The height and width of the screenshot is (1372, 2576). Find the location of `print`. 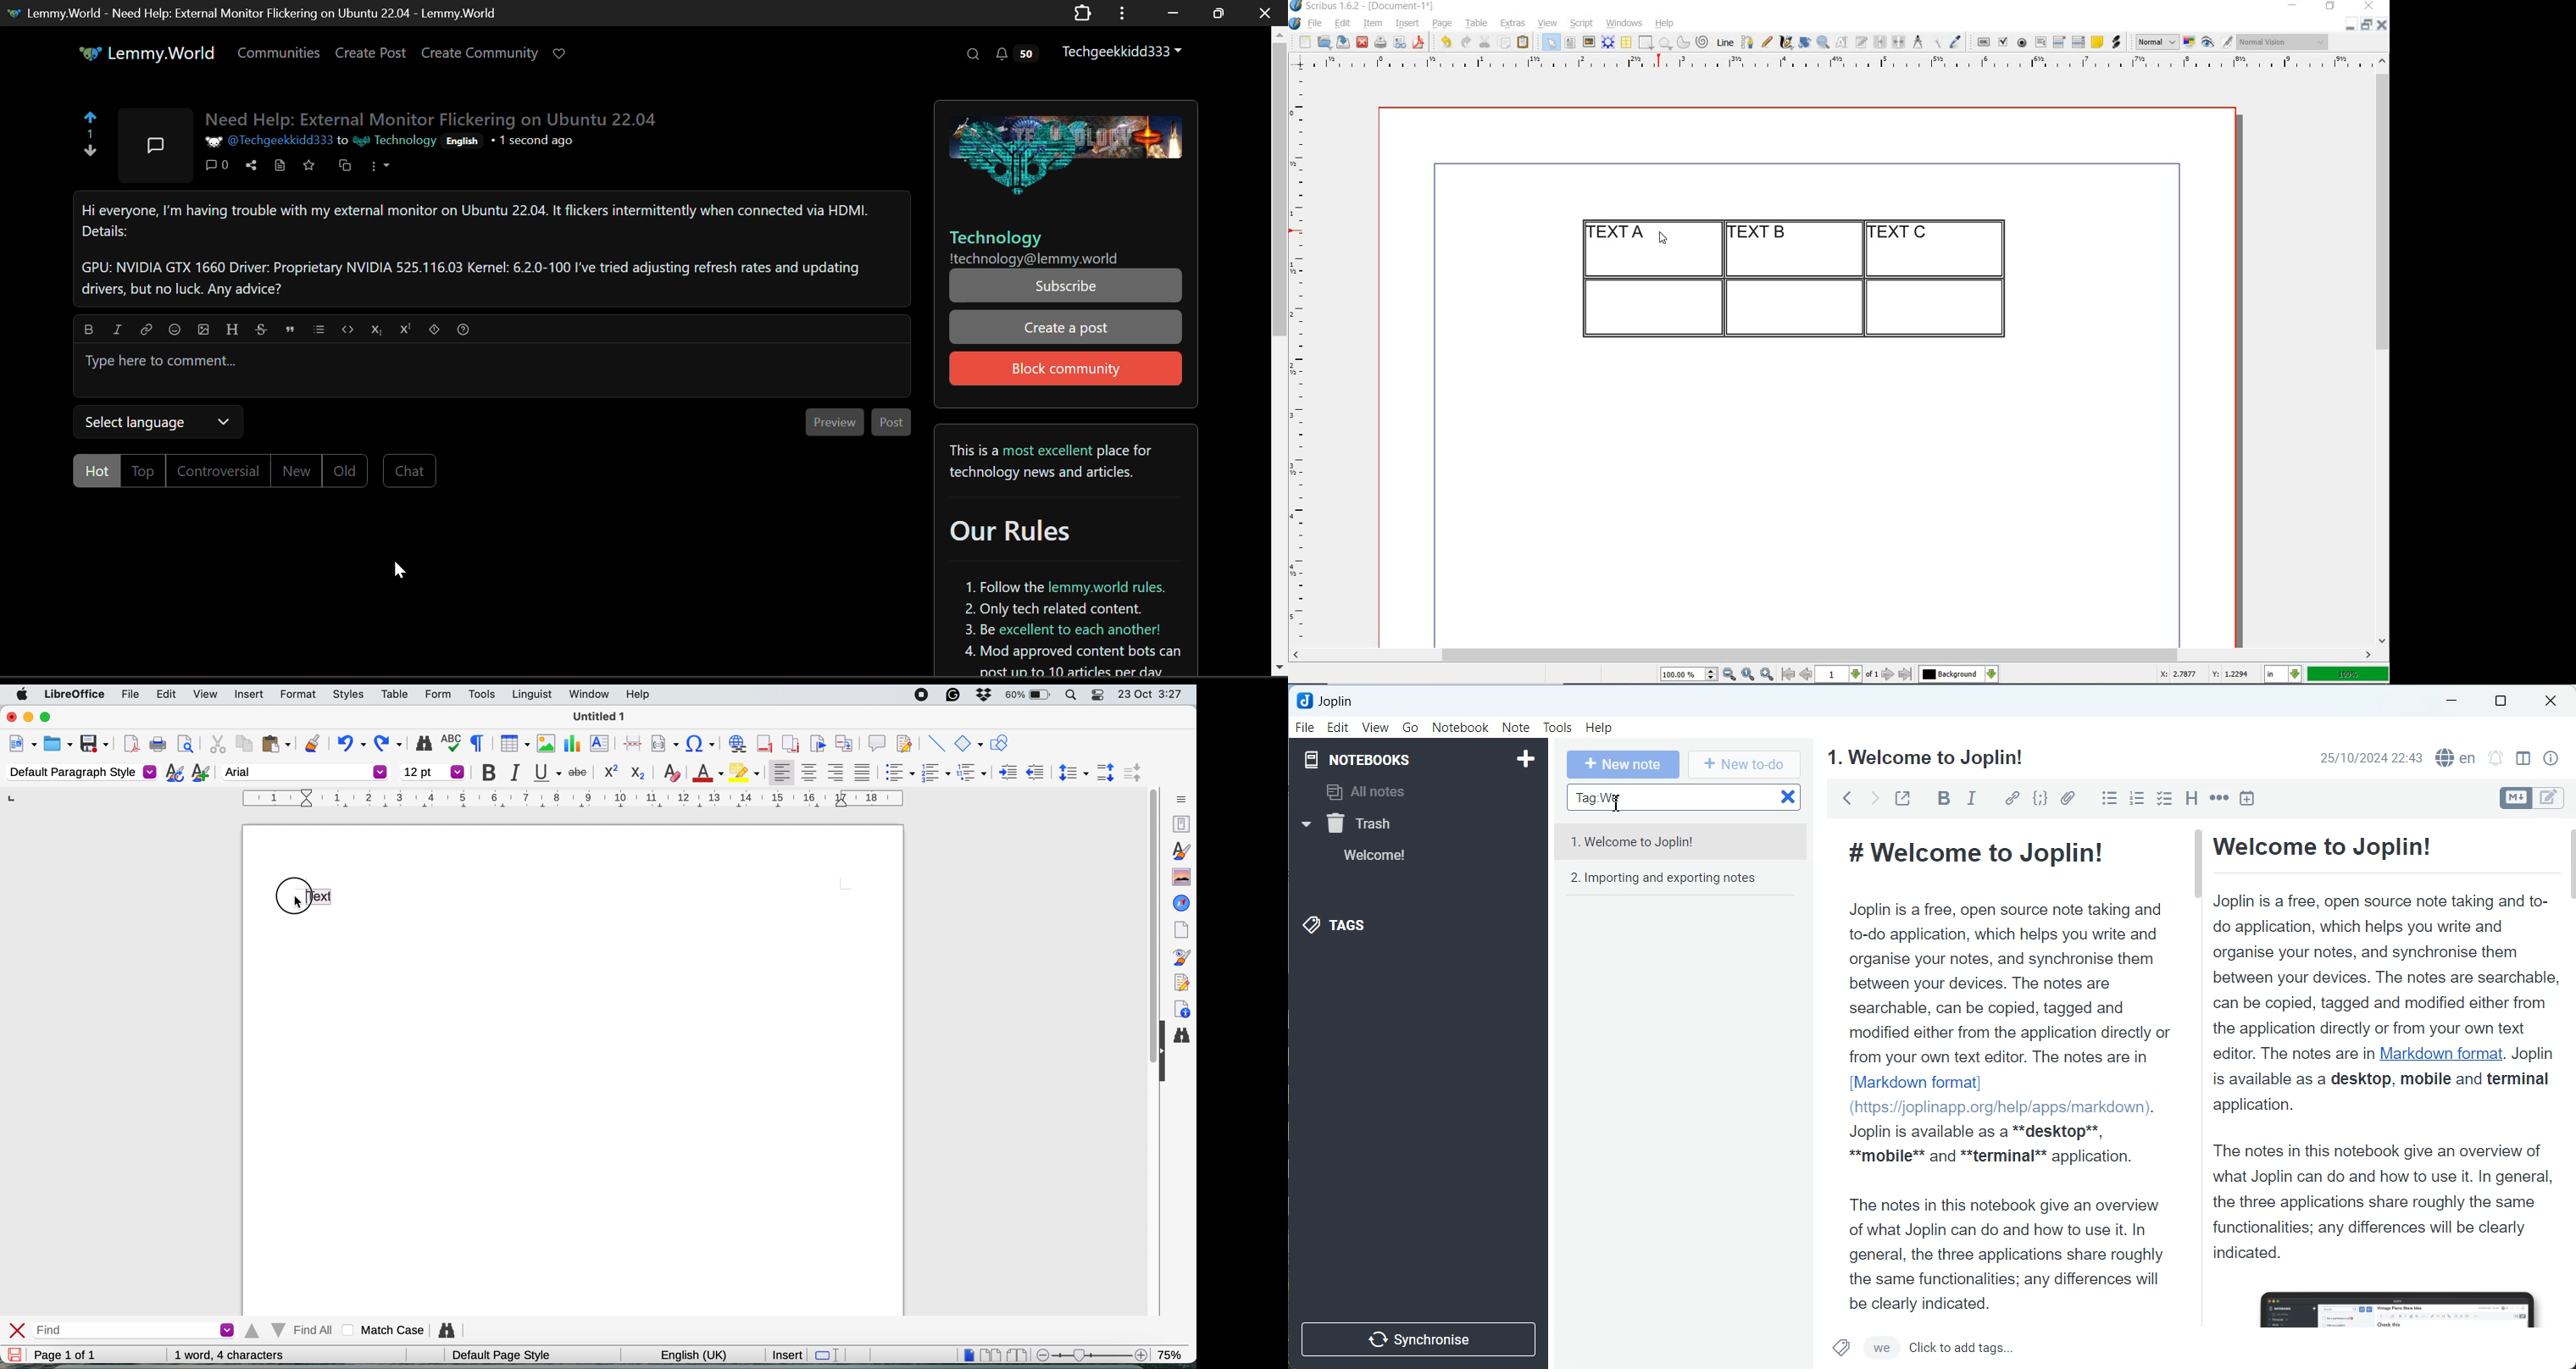

print is located at coordinates (1380, 42).